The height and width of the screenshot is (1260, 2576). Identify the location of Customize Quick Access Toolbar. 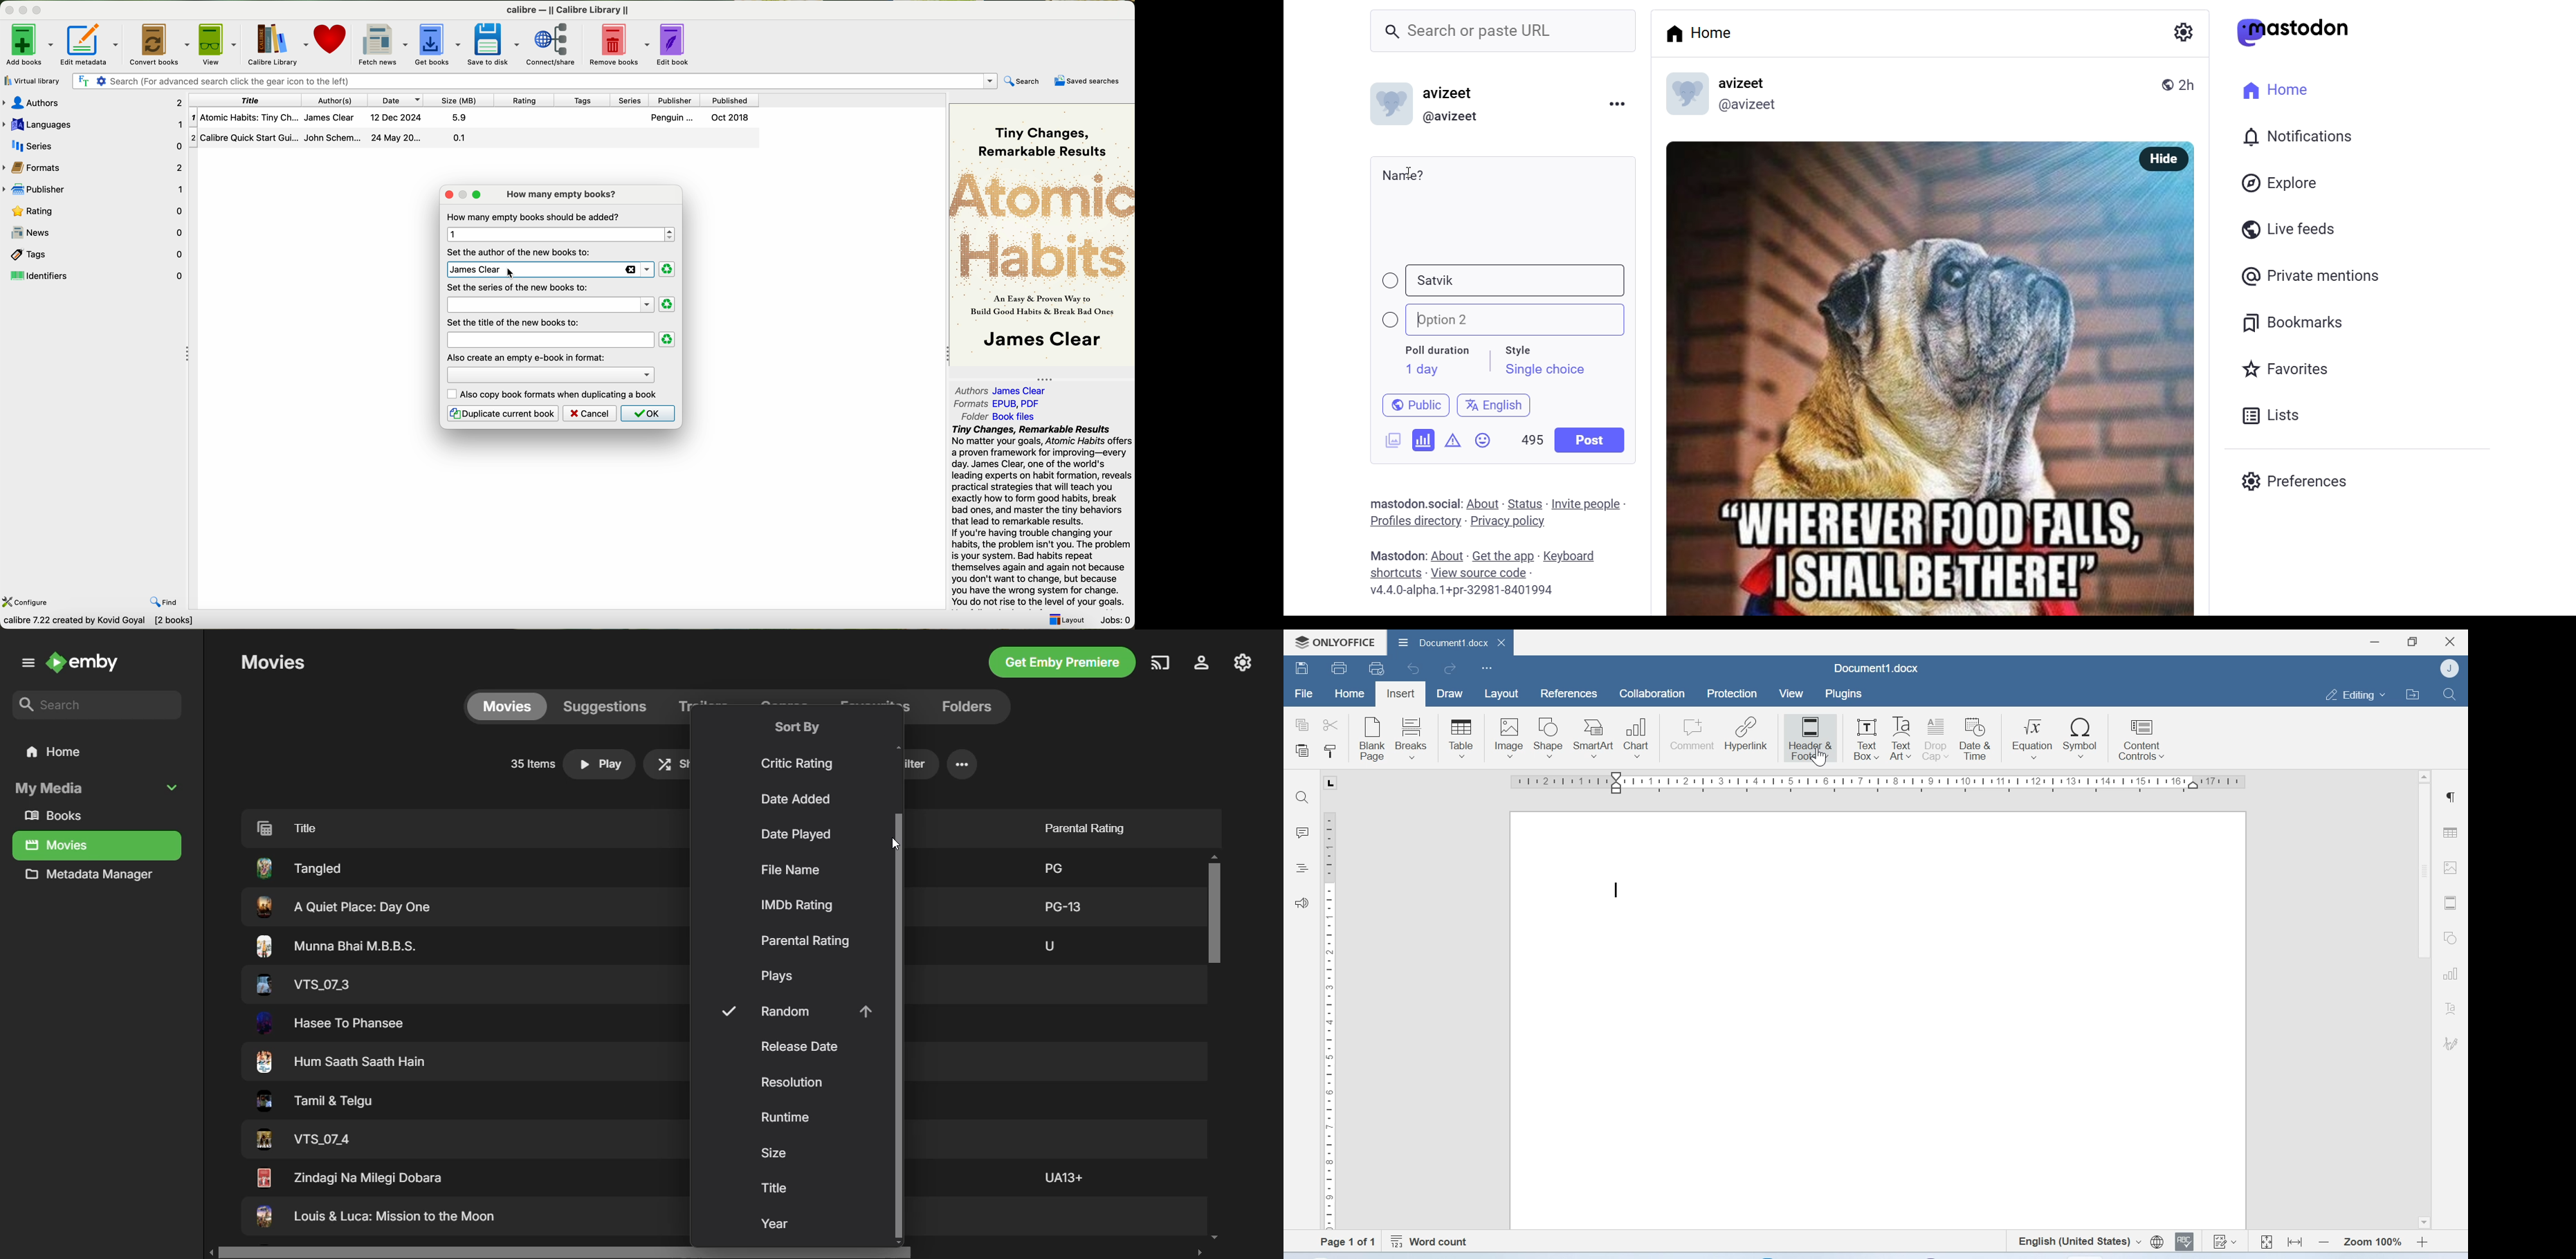
(1487, 669).